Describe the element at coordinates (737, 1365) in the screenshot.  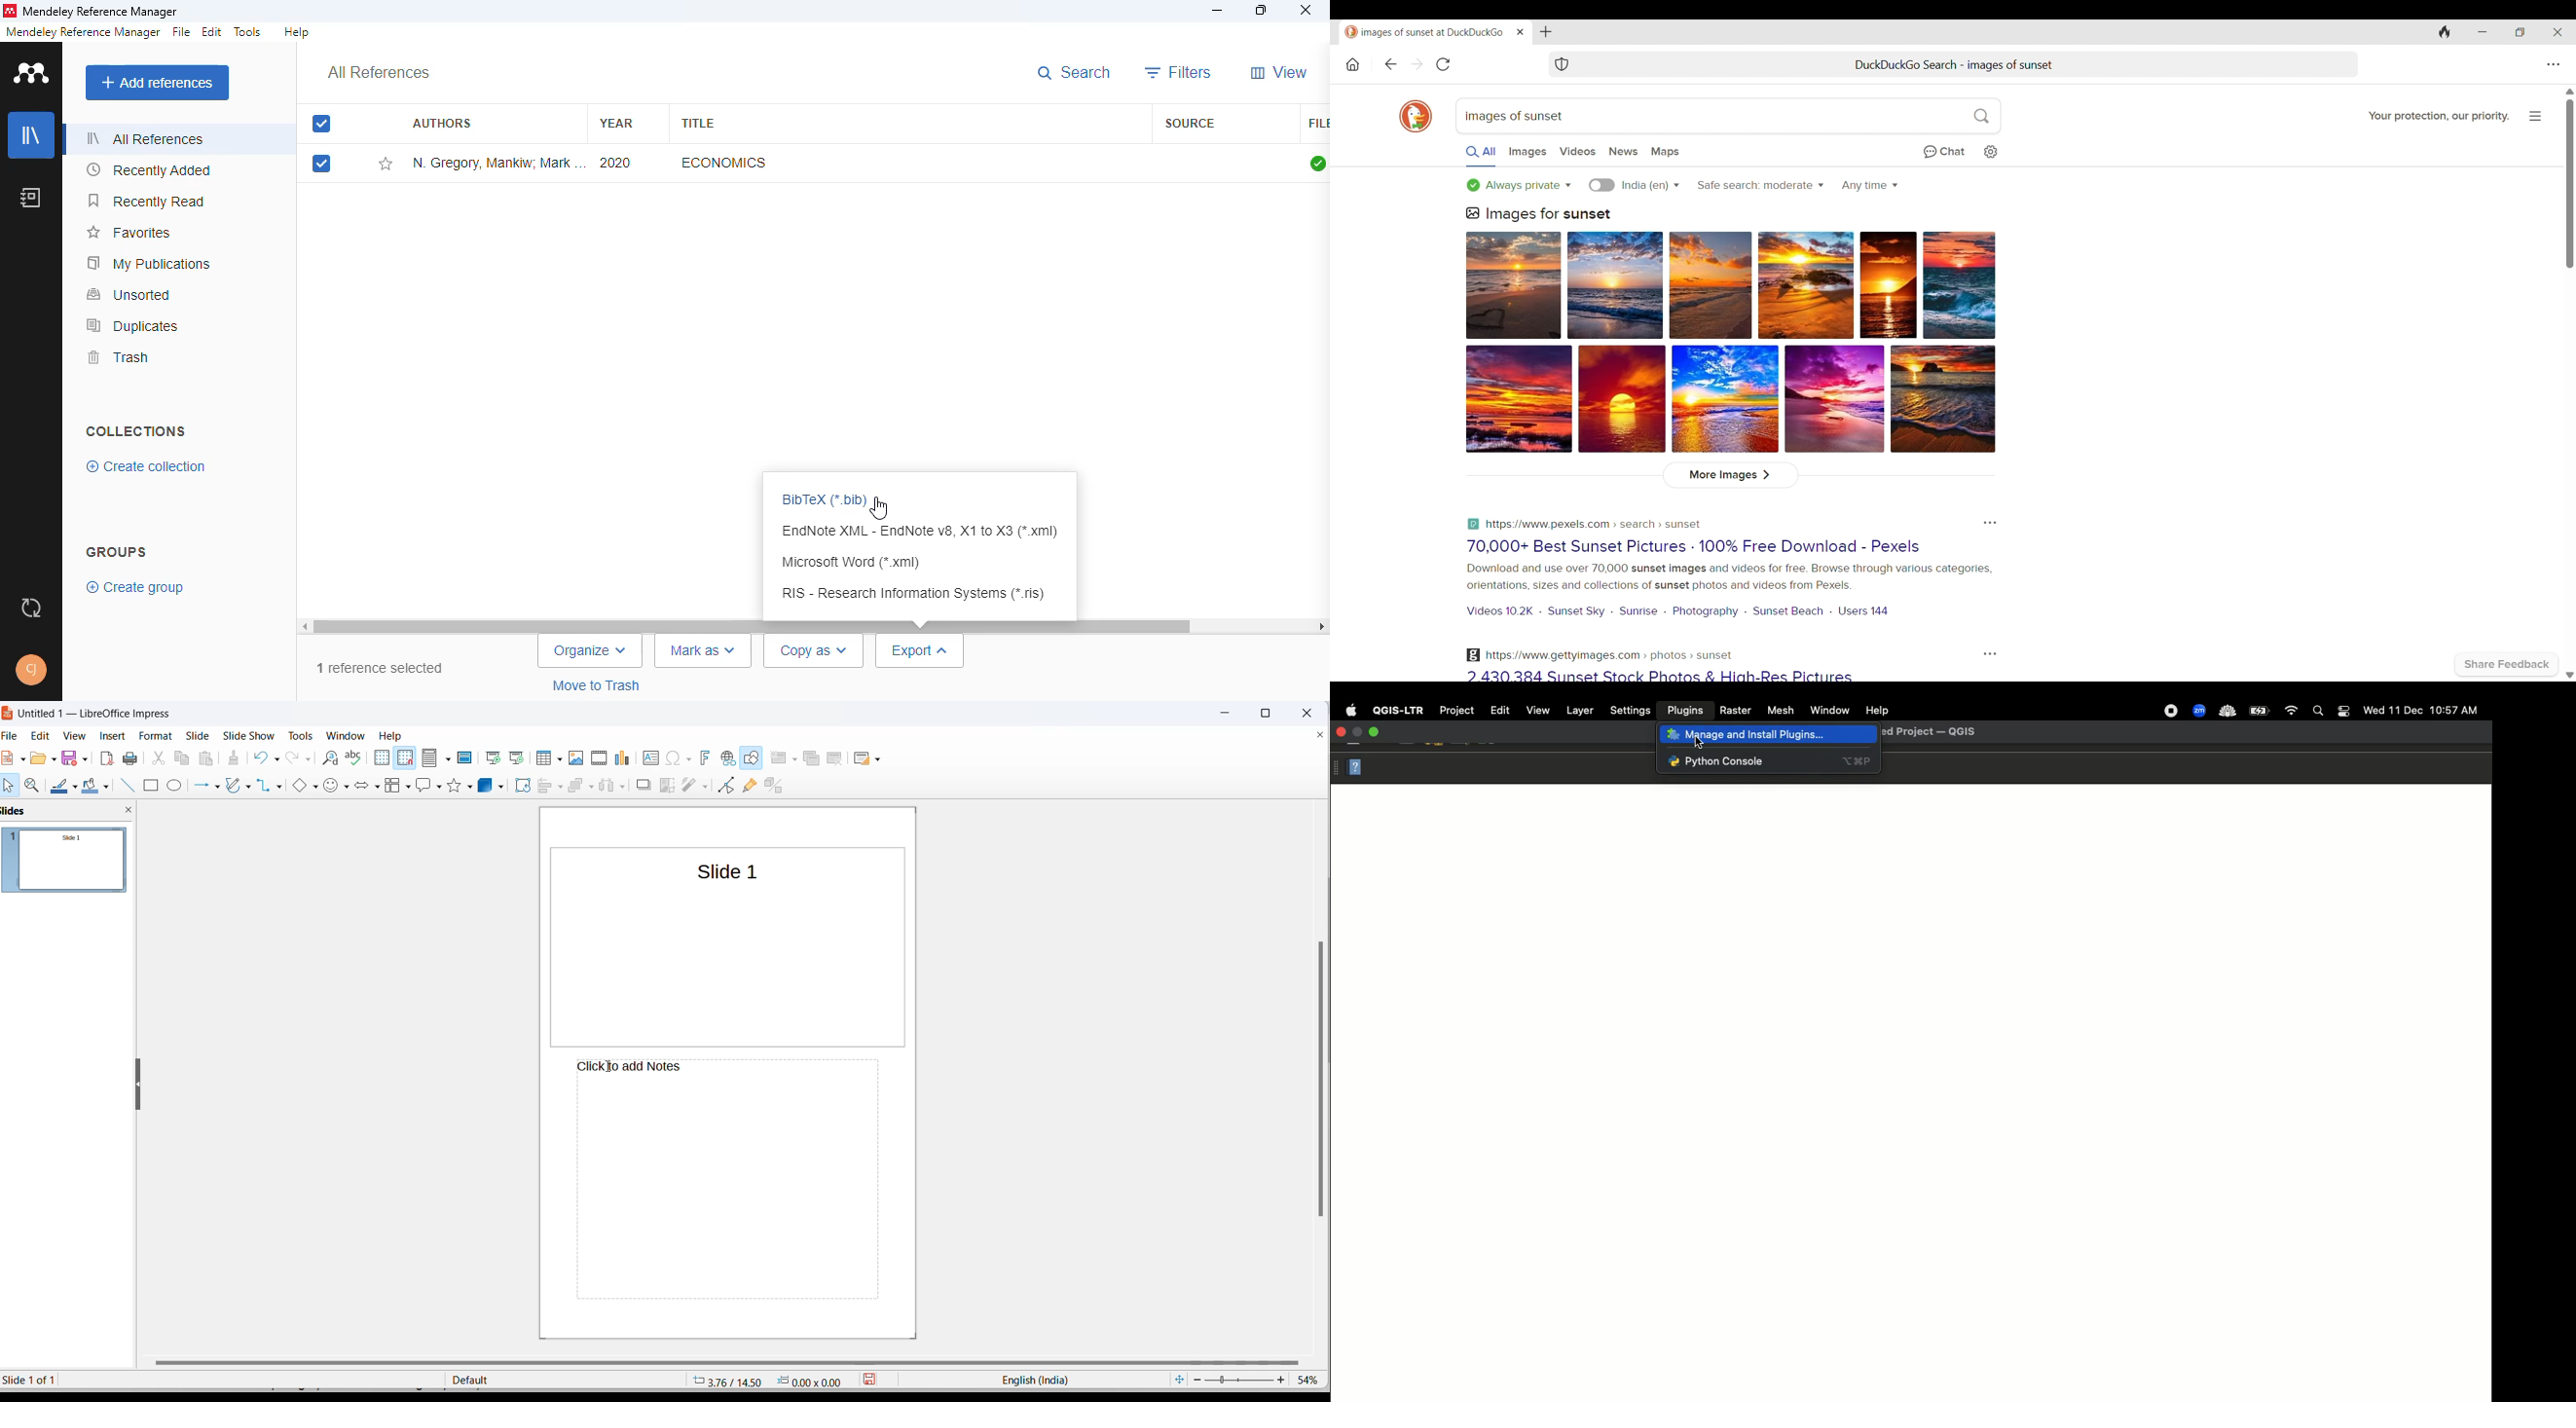
I see `horizontal scrollbar` at that location.